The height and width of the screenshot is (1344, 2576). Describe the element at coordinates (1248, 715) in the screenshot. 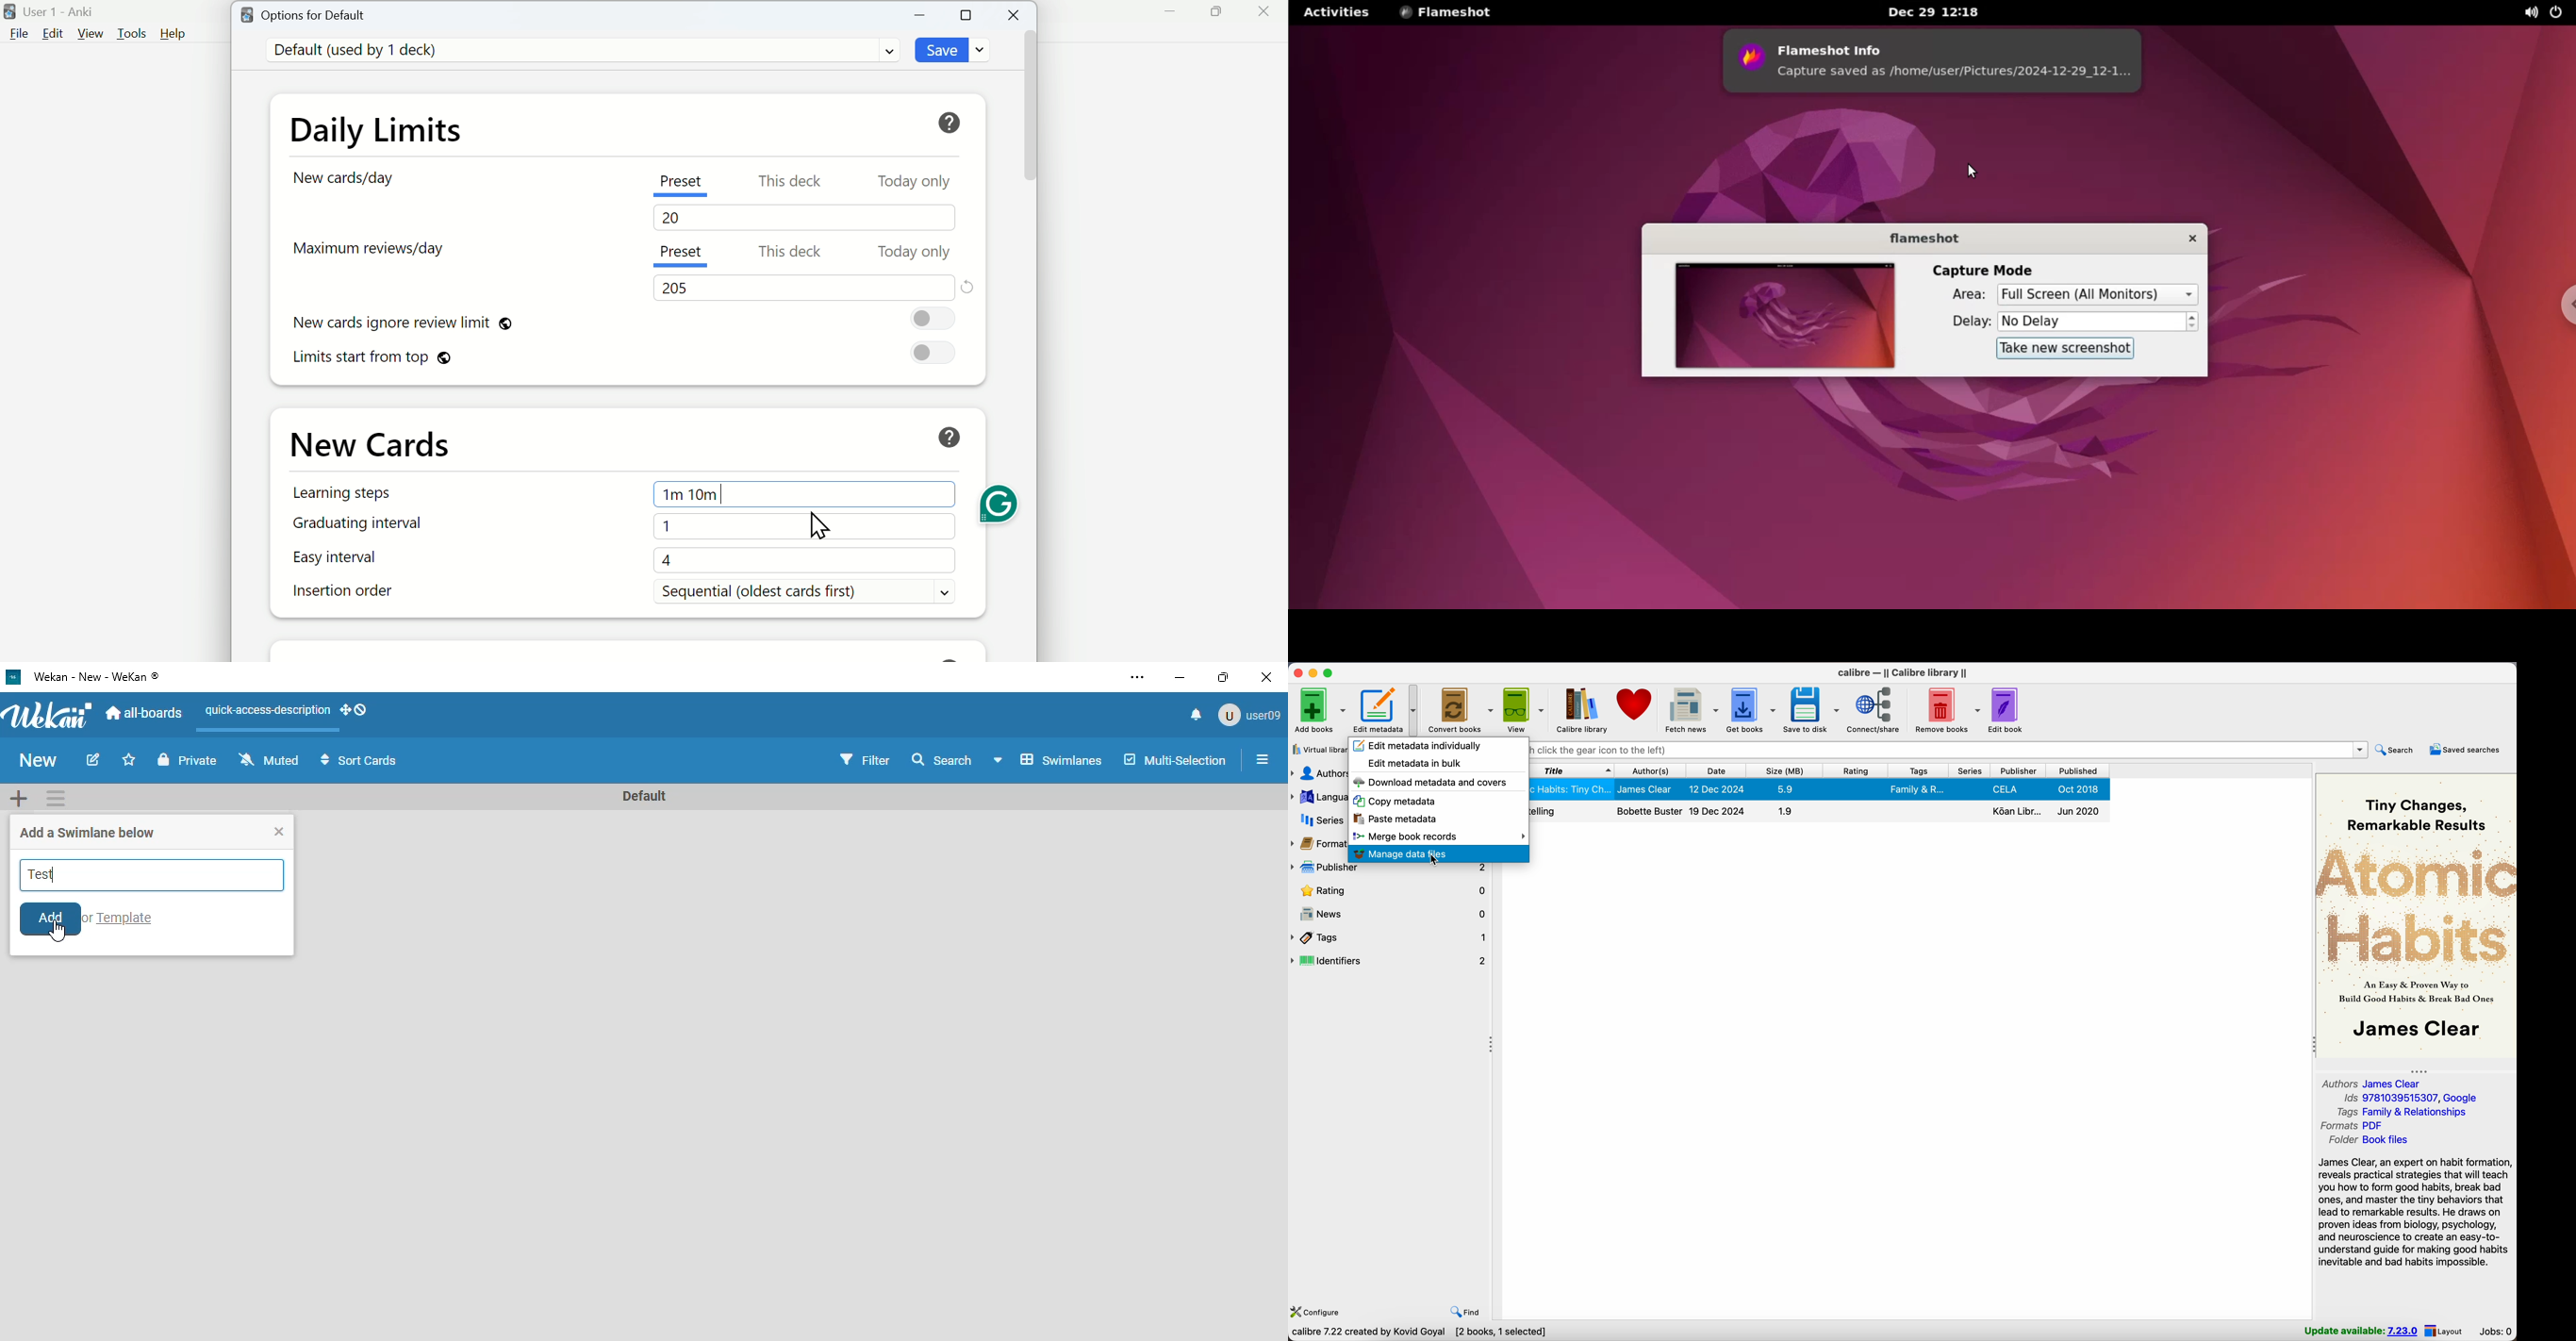

I see `user09` at that location.